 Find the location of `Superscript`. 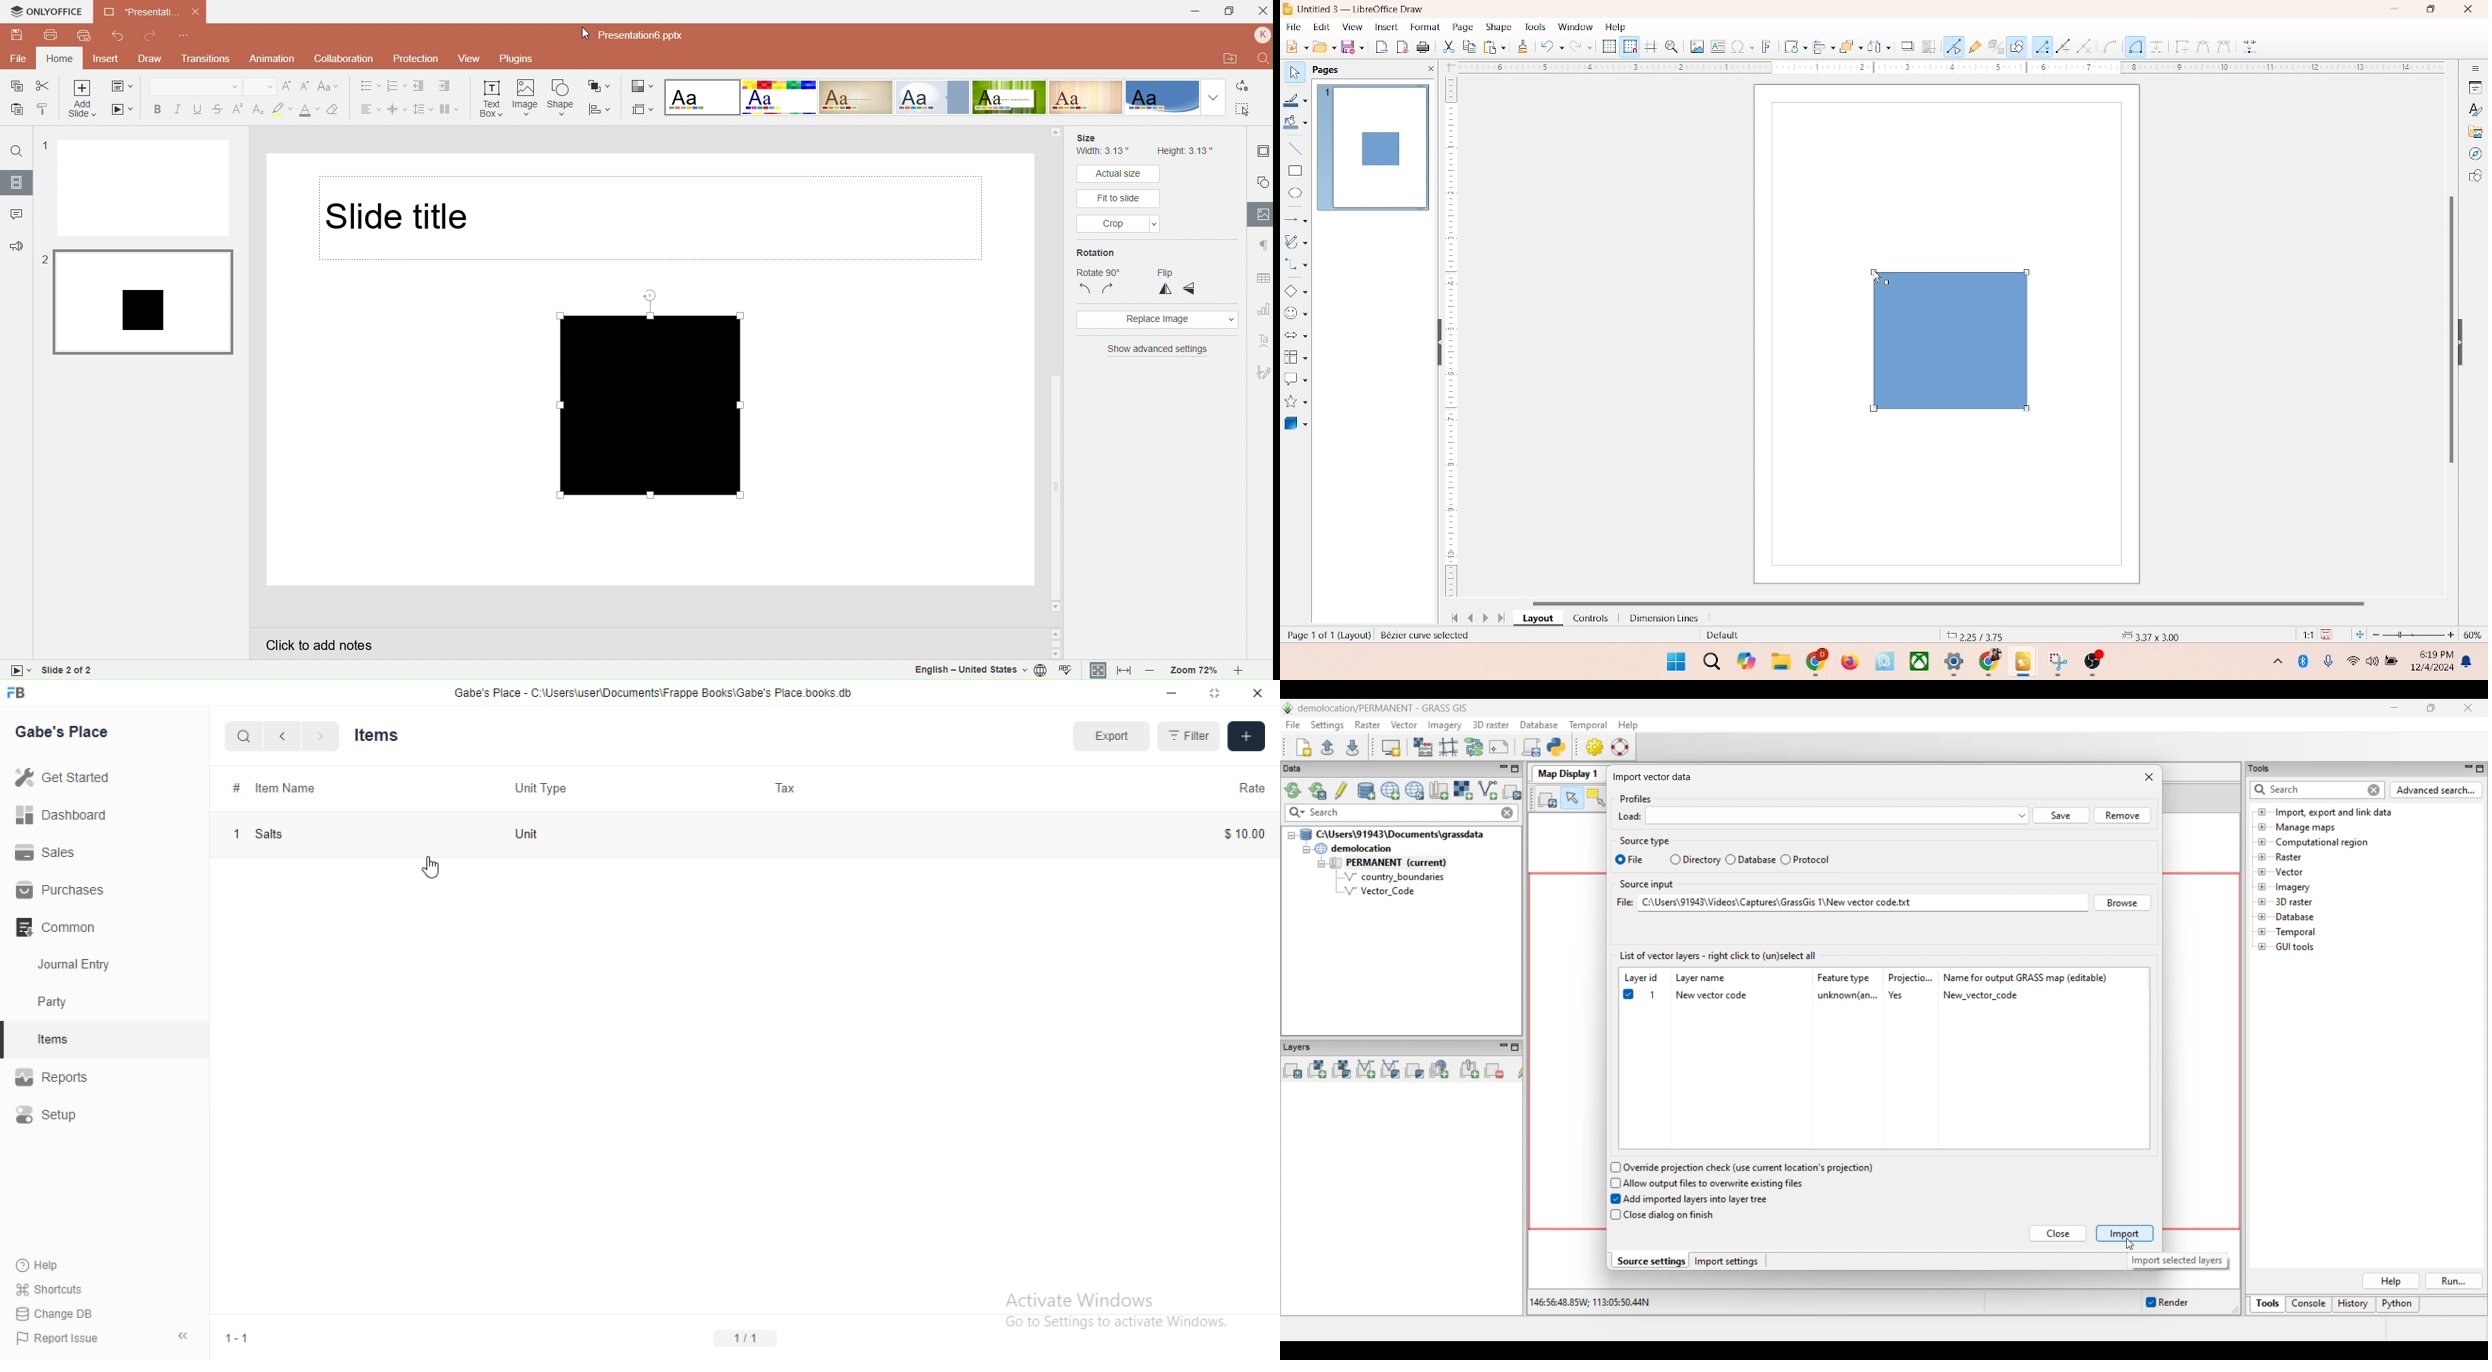

Superscript is located at coordinates (238, 107).